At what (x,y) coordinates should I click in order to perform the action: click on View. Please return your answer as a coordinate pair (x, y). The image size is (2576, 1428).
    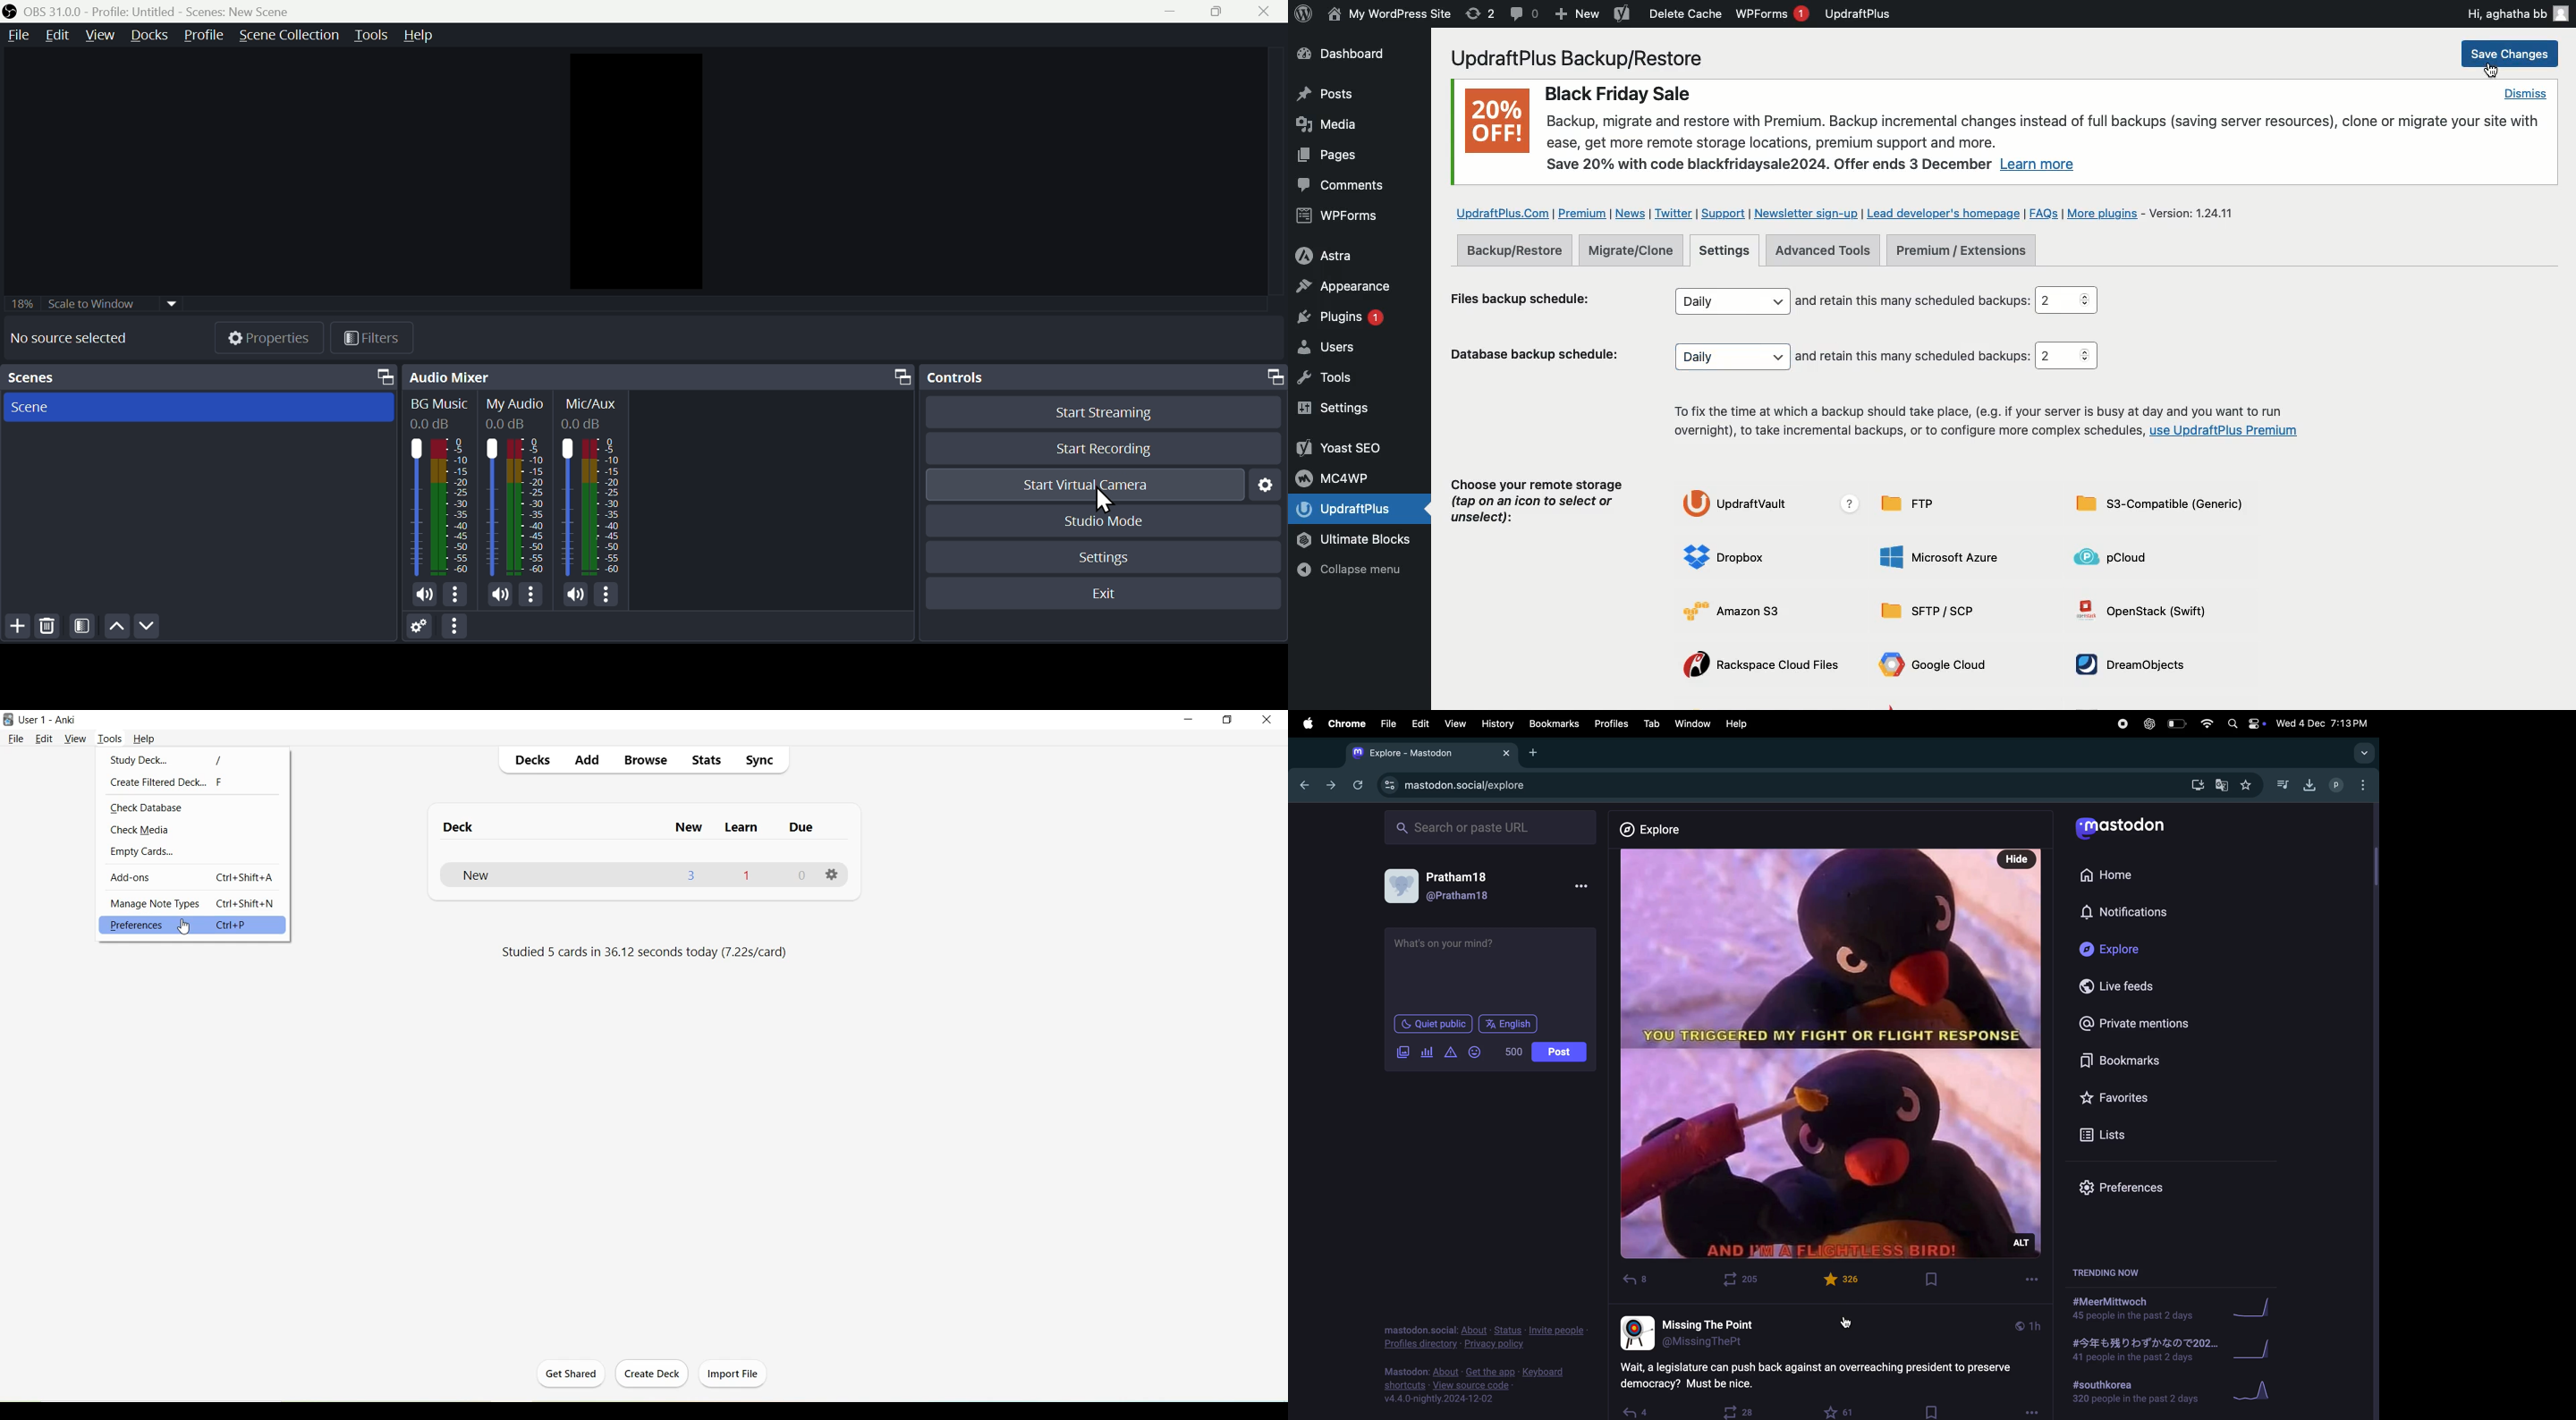
    Looking at the image, I should click on (99, 34).